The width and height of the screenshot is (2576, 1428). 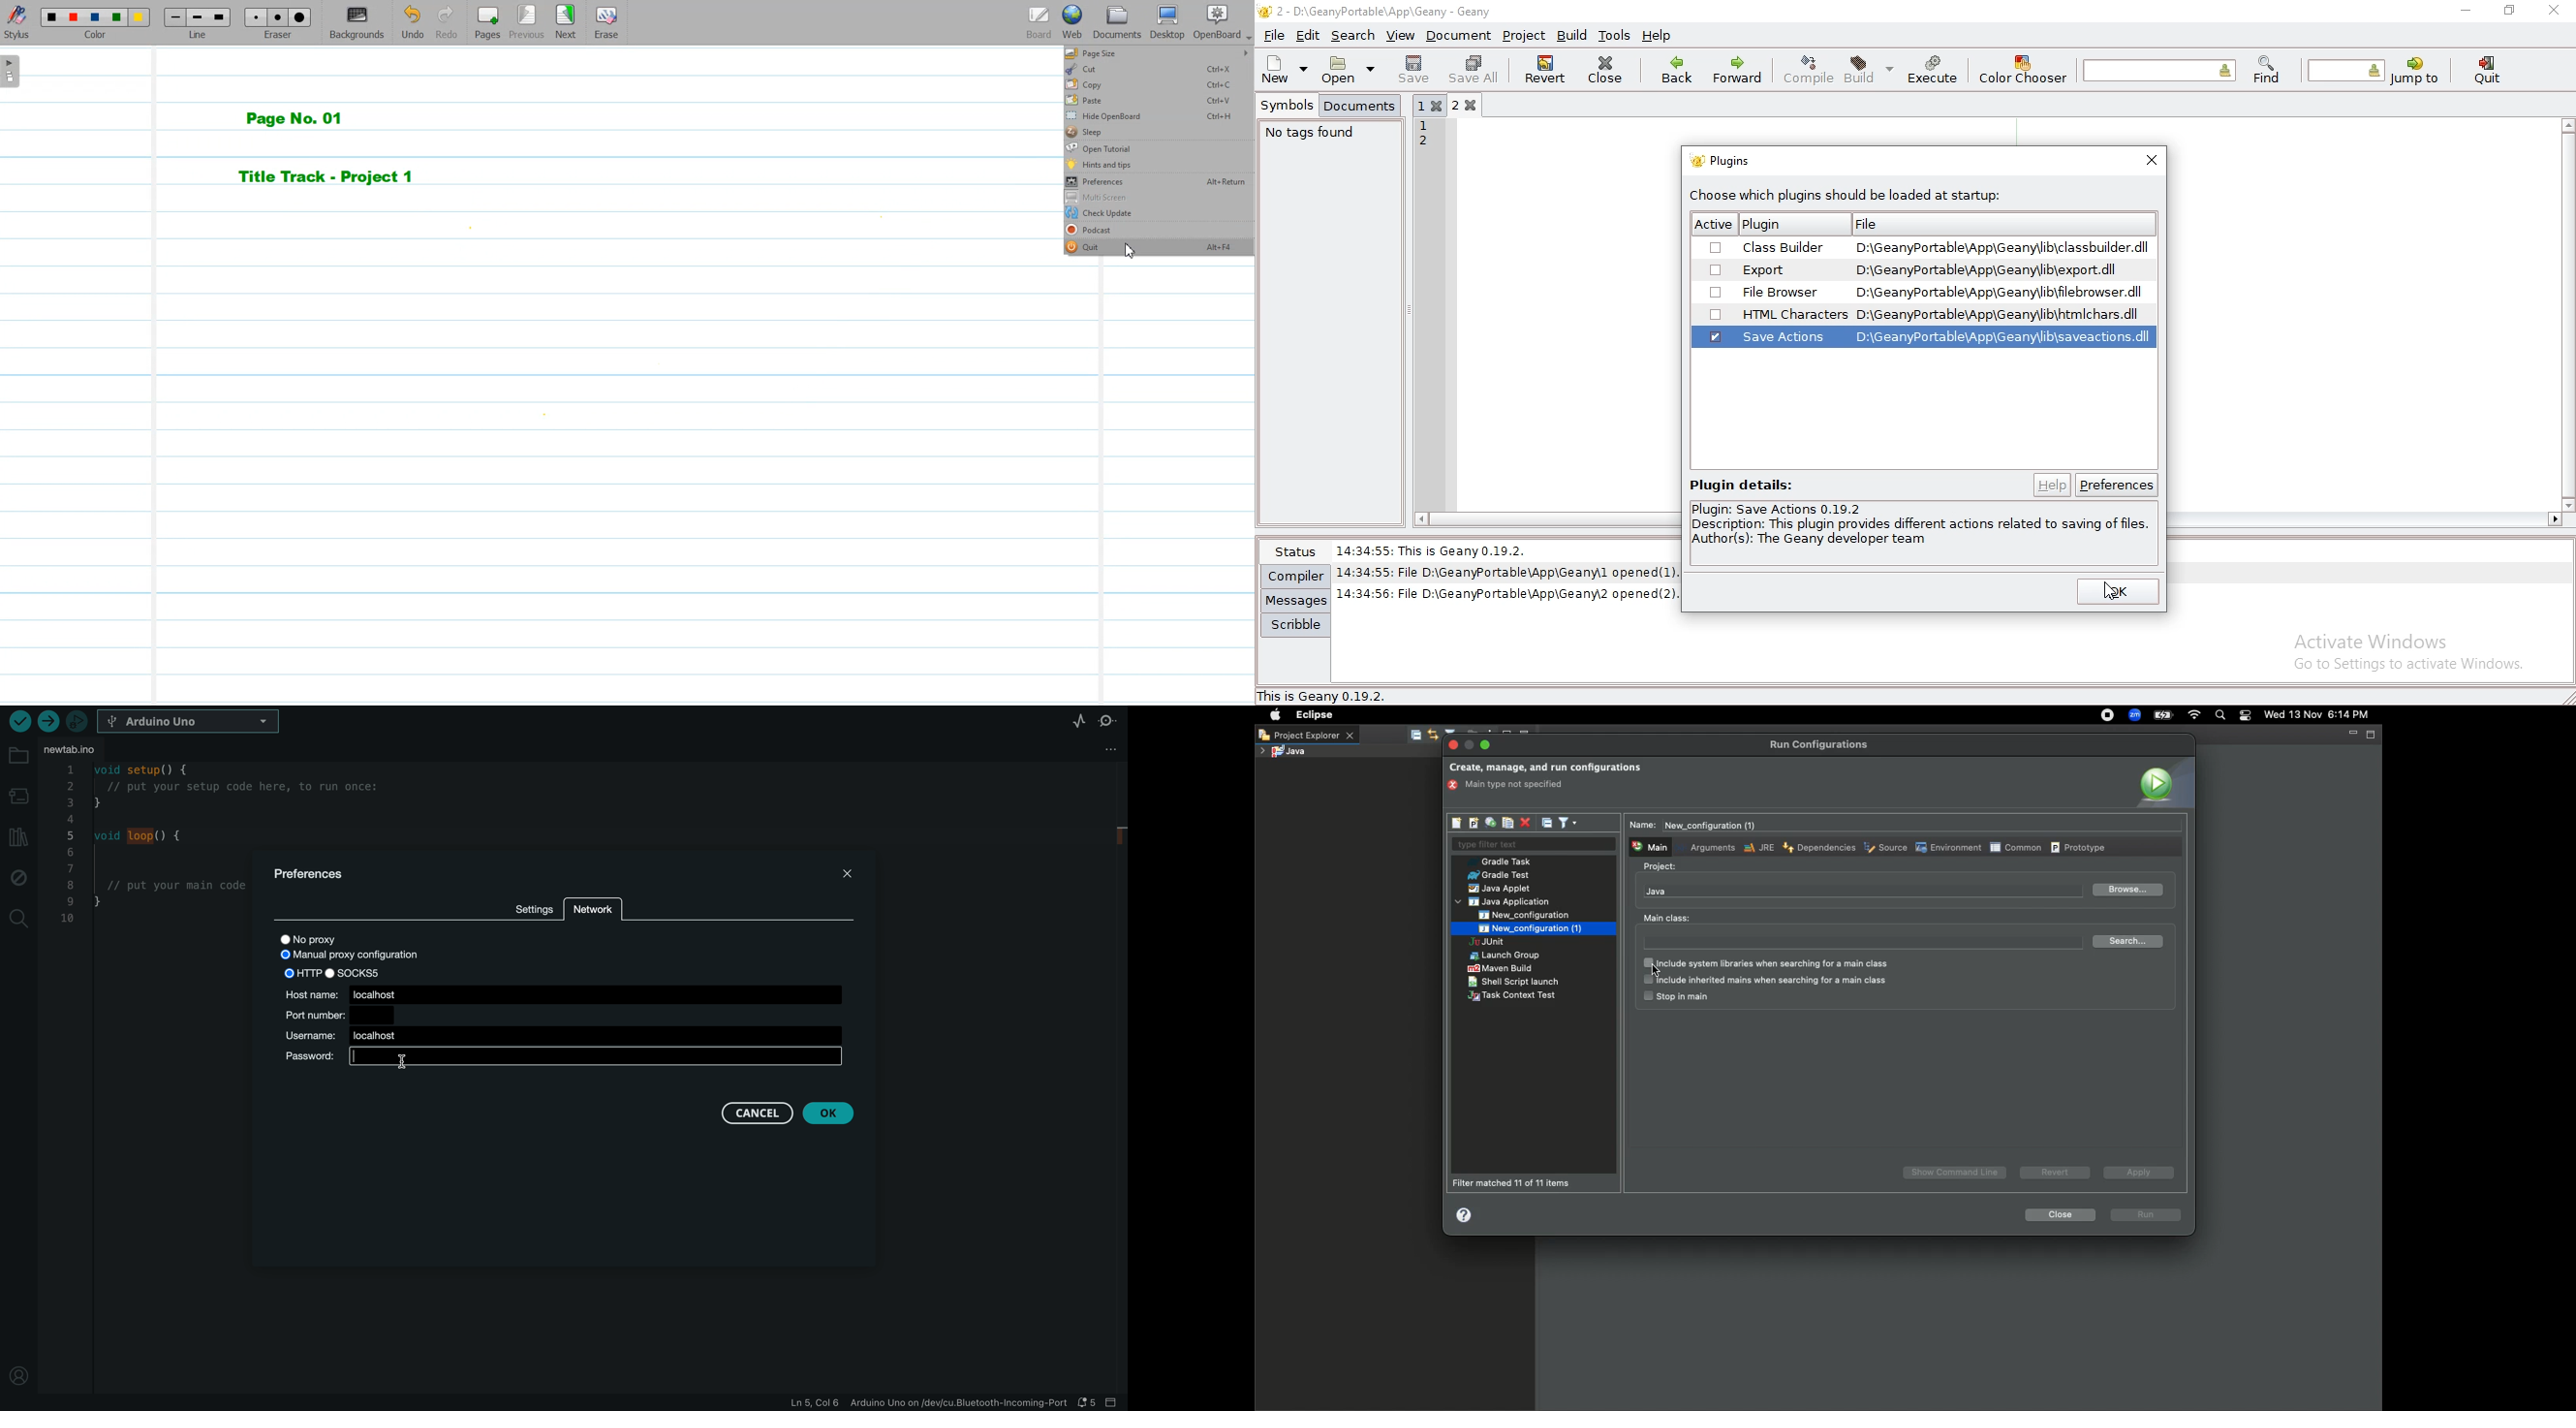 I want to click on build, so click(x=1574, y=36).